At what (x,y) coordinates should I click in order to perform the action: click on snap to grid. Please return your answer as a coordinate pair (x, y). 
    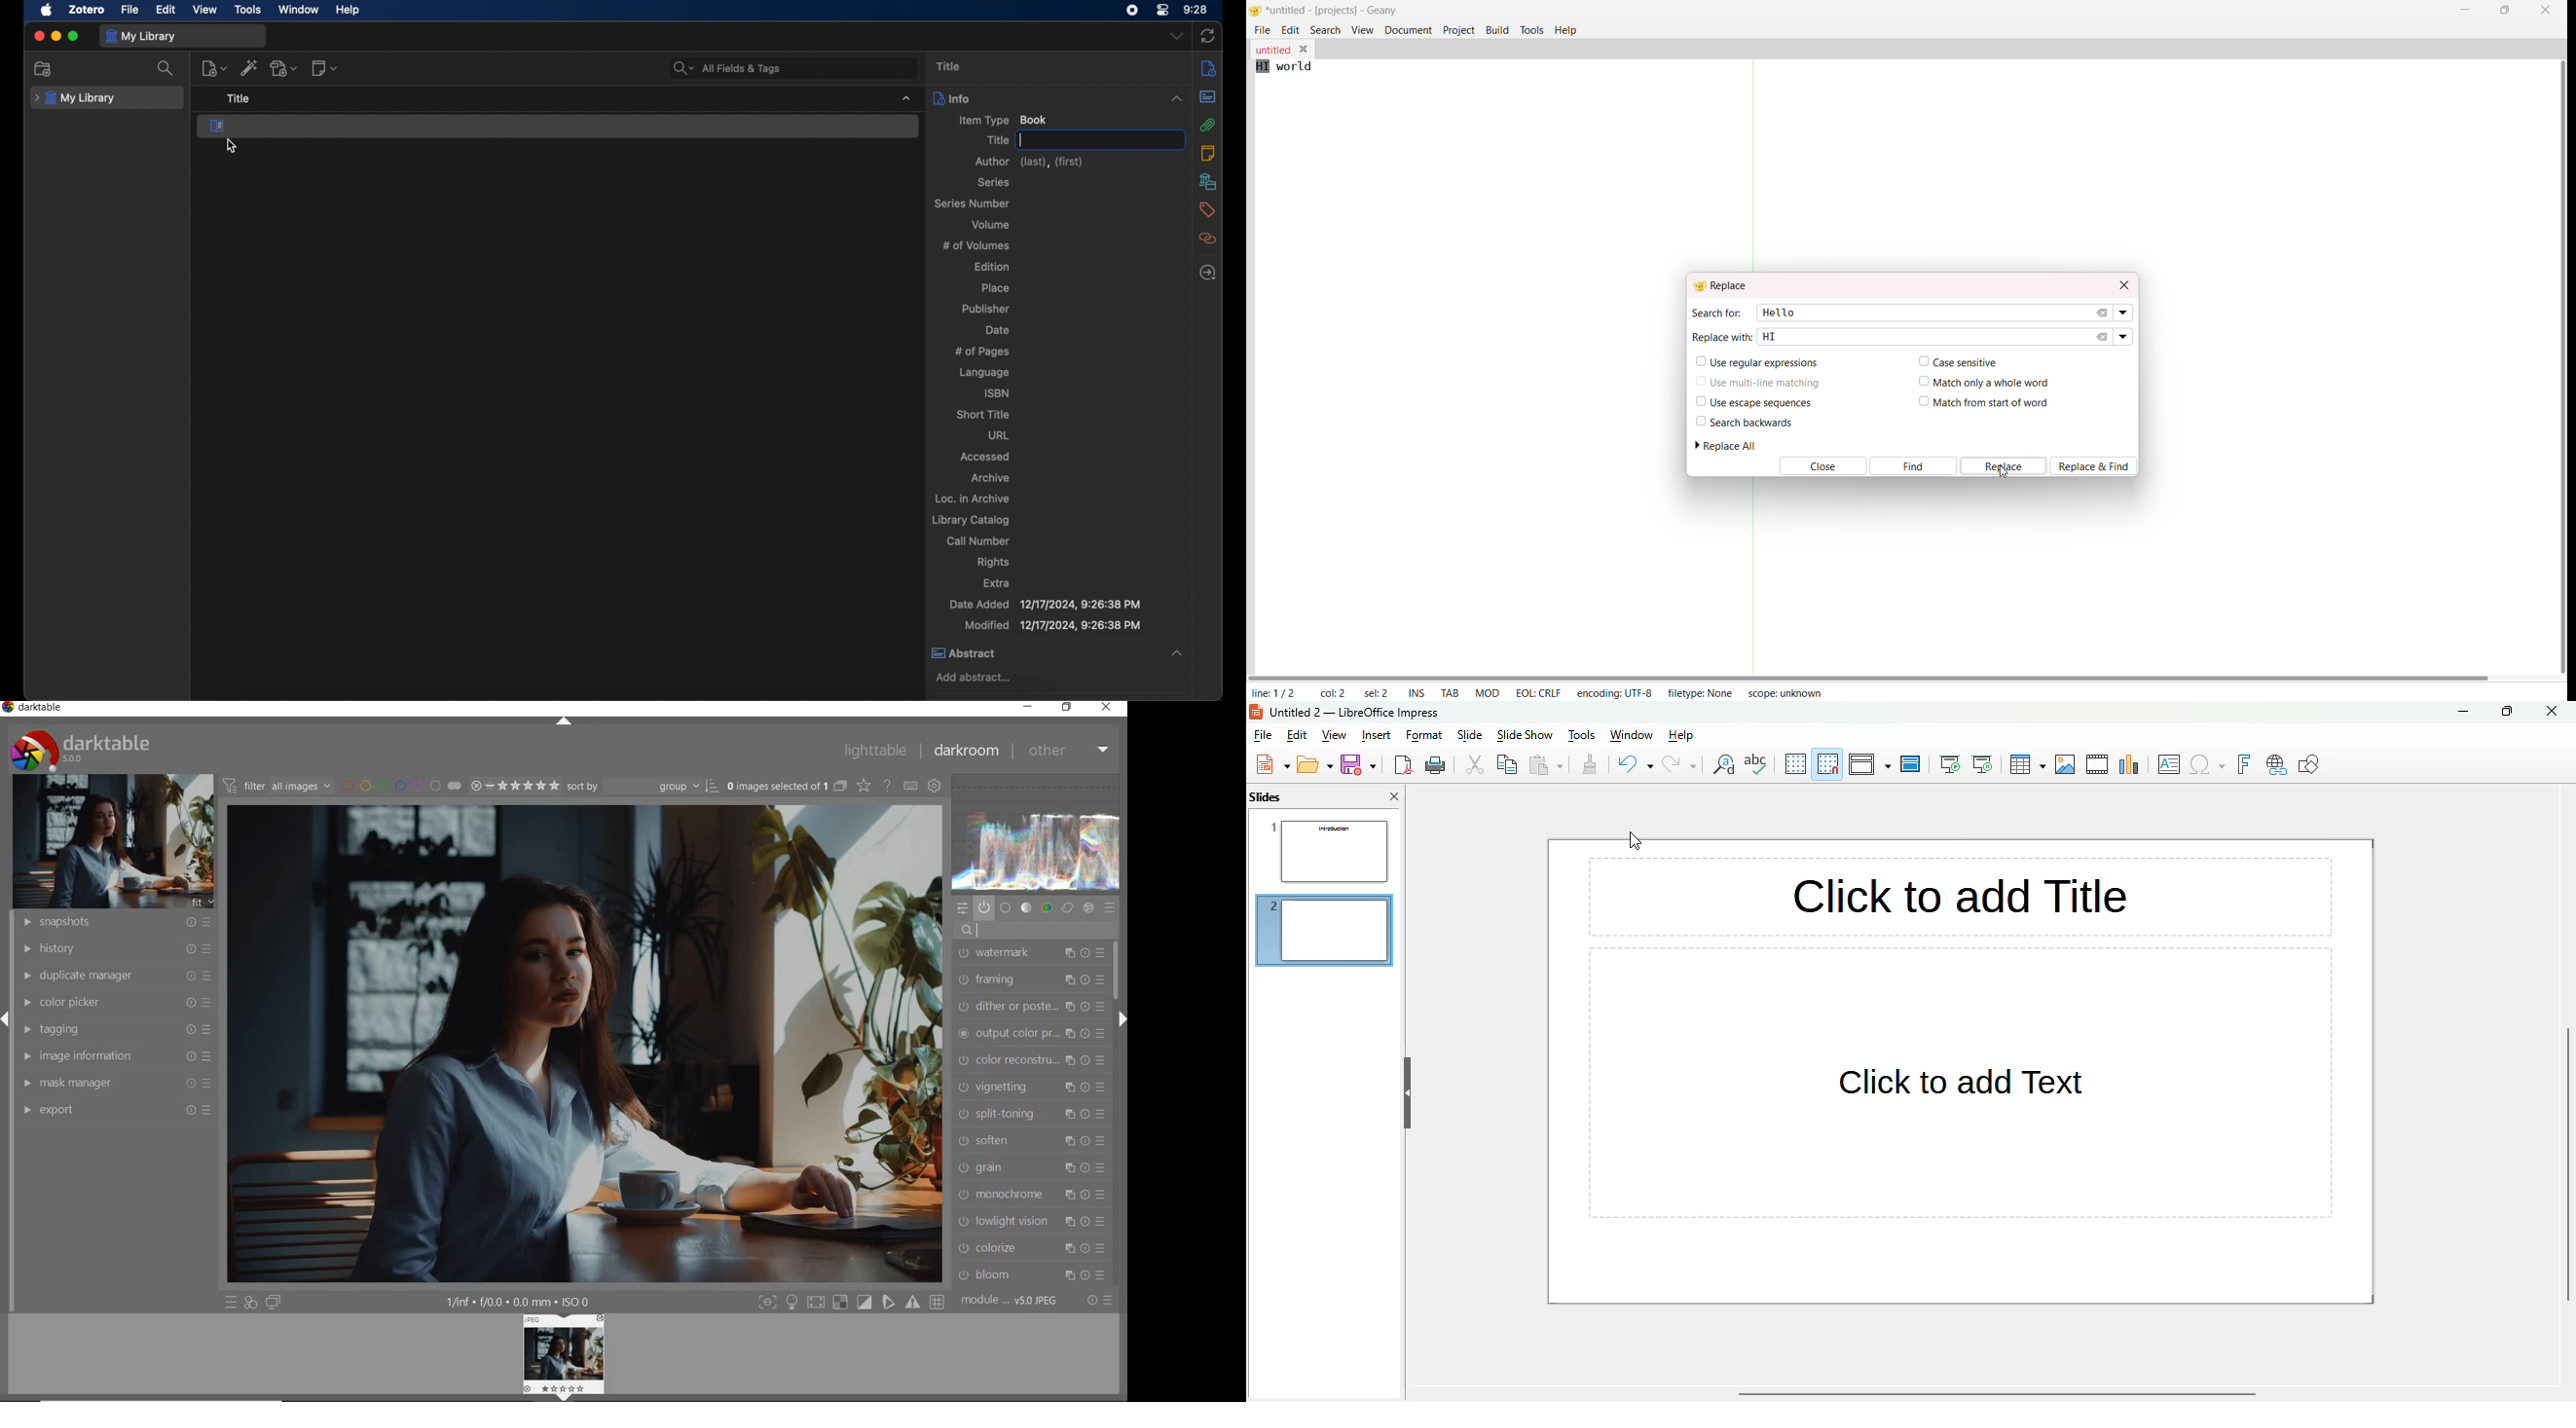
    Looking at the image, I should click on (1828, 763).